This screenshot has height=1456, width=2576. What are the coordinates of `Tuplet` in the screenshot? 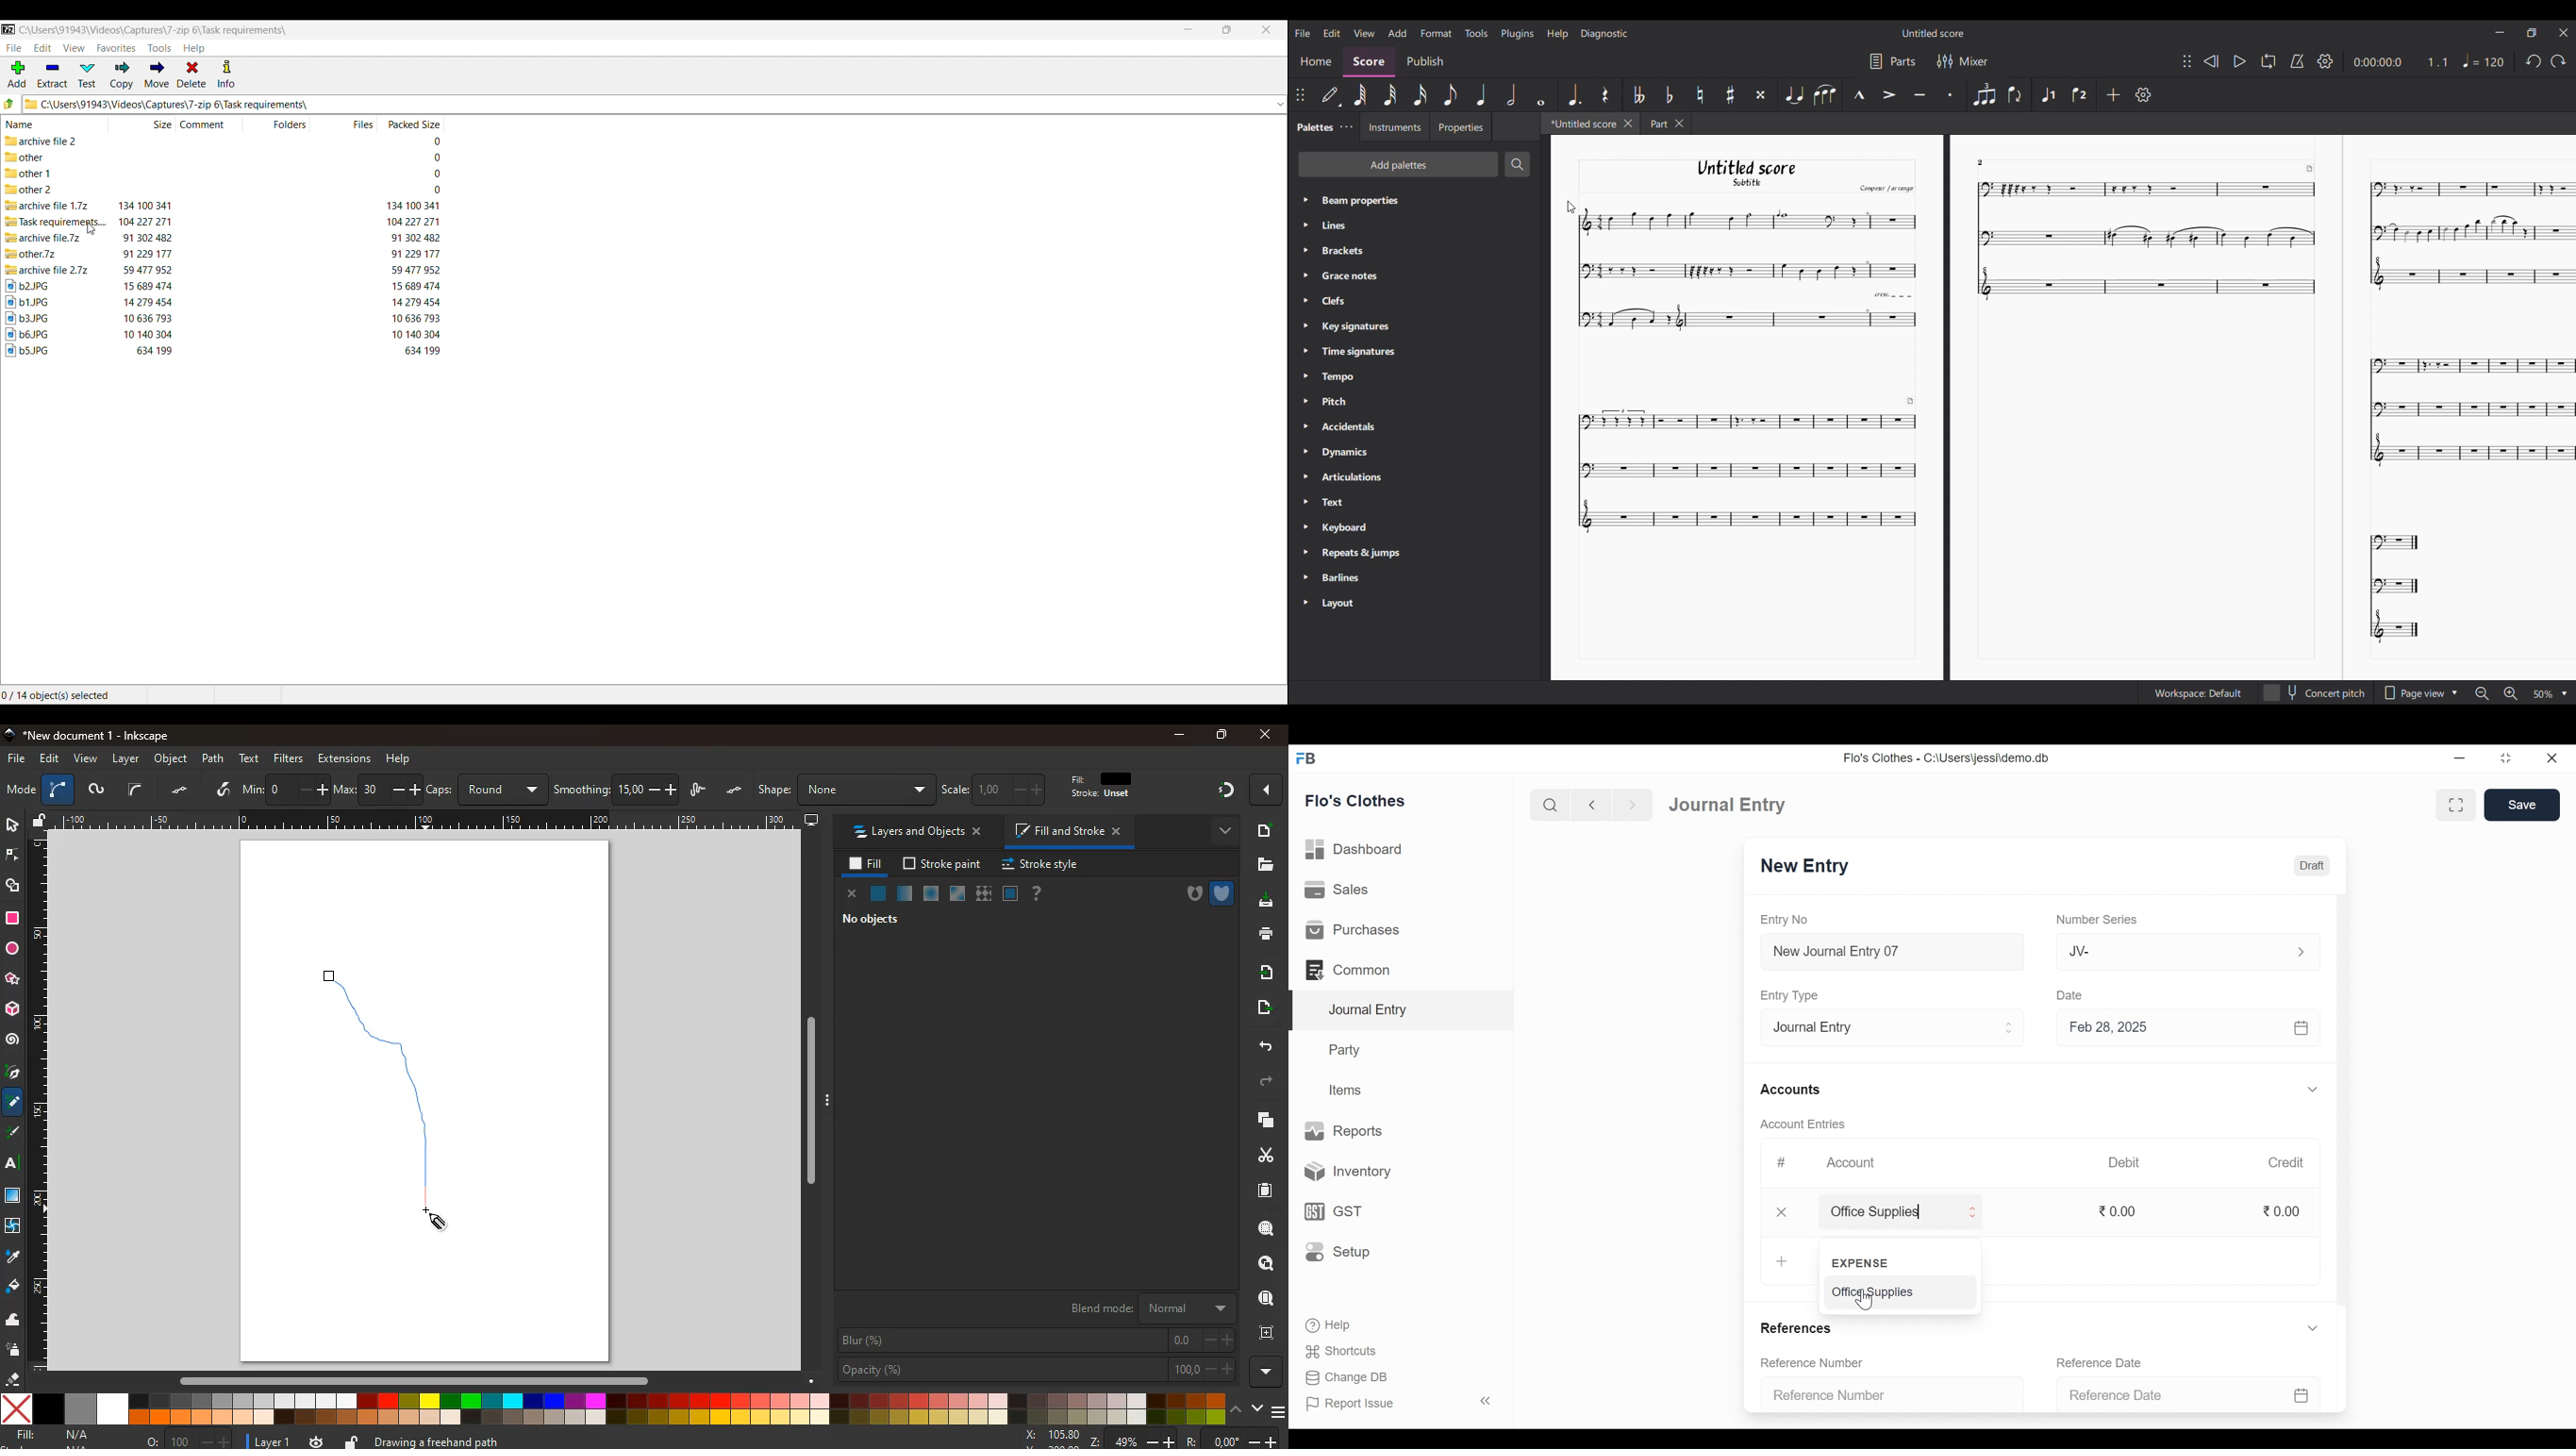 It's located at (1983, 94).